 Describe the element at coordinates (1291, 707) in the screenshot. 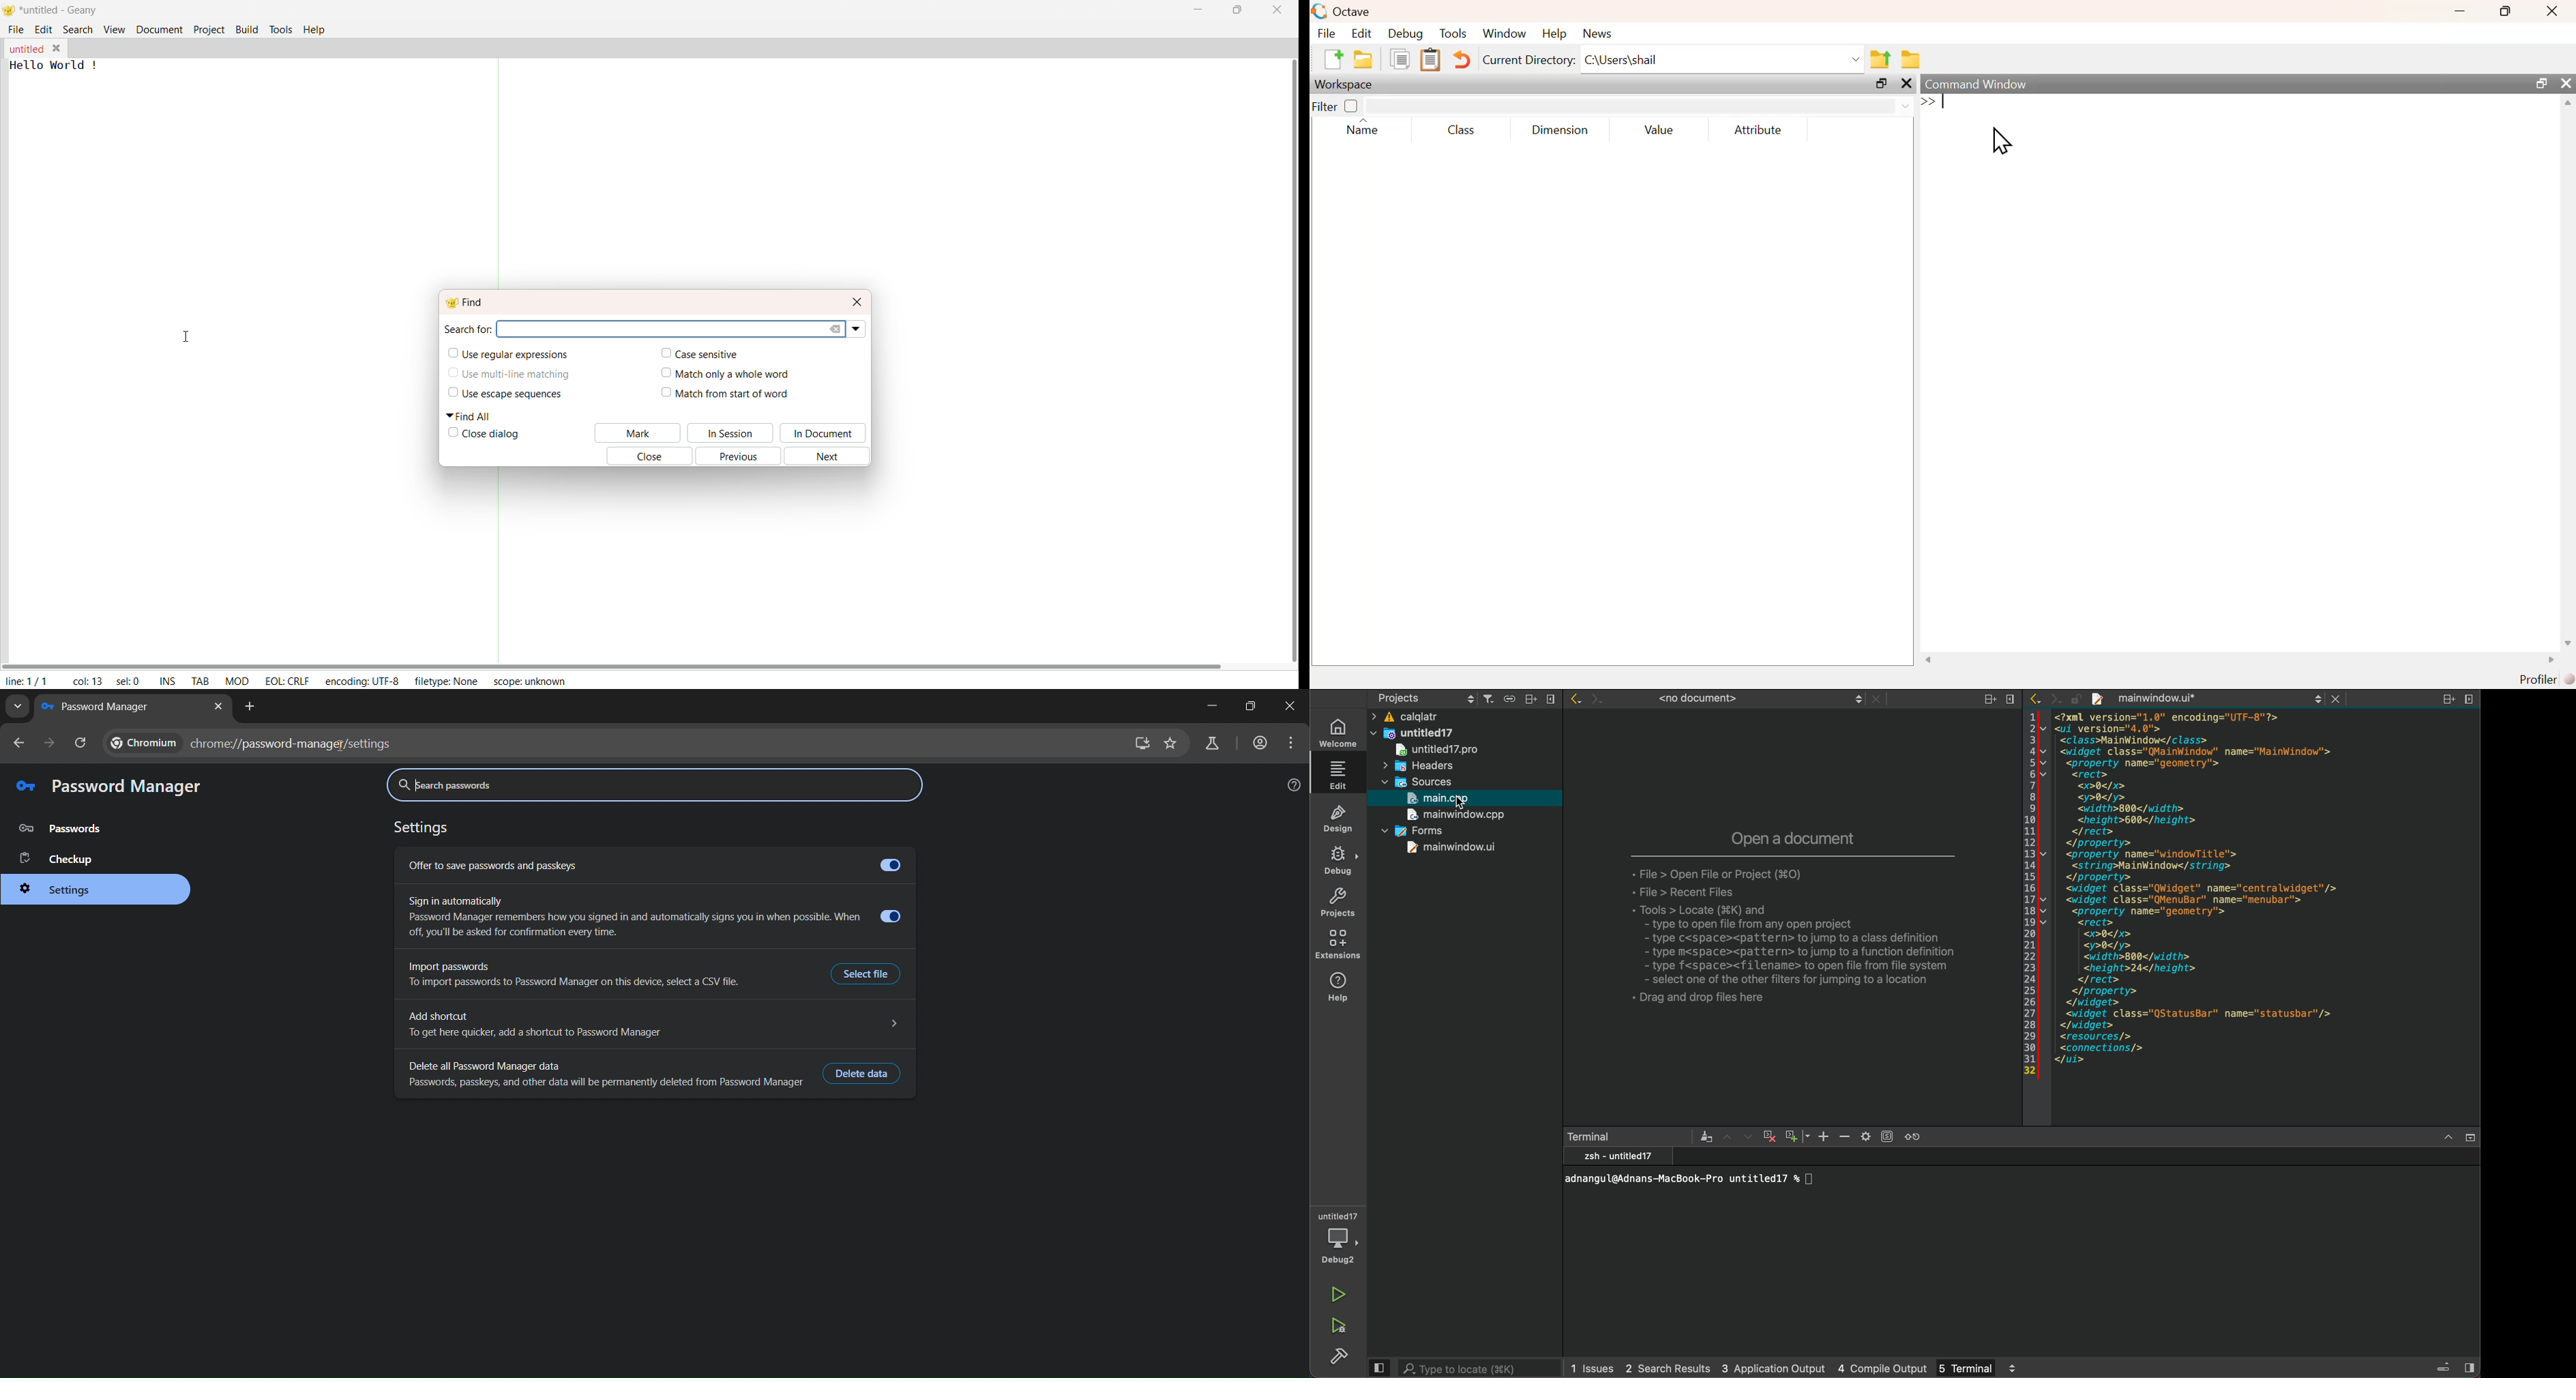

I see `close` at that location.